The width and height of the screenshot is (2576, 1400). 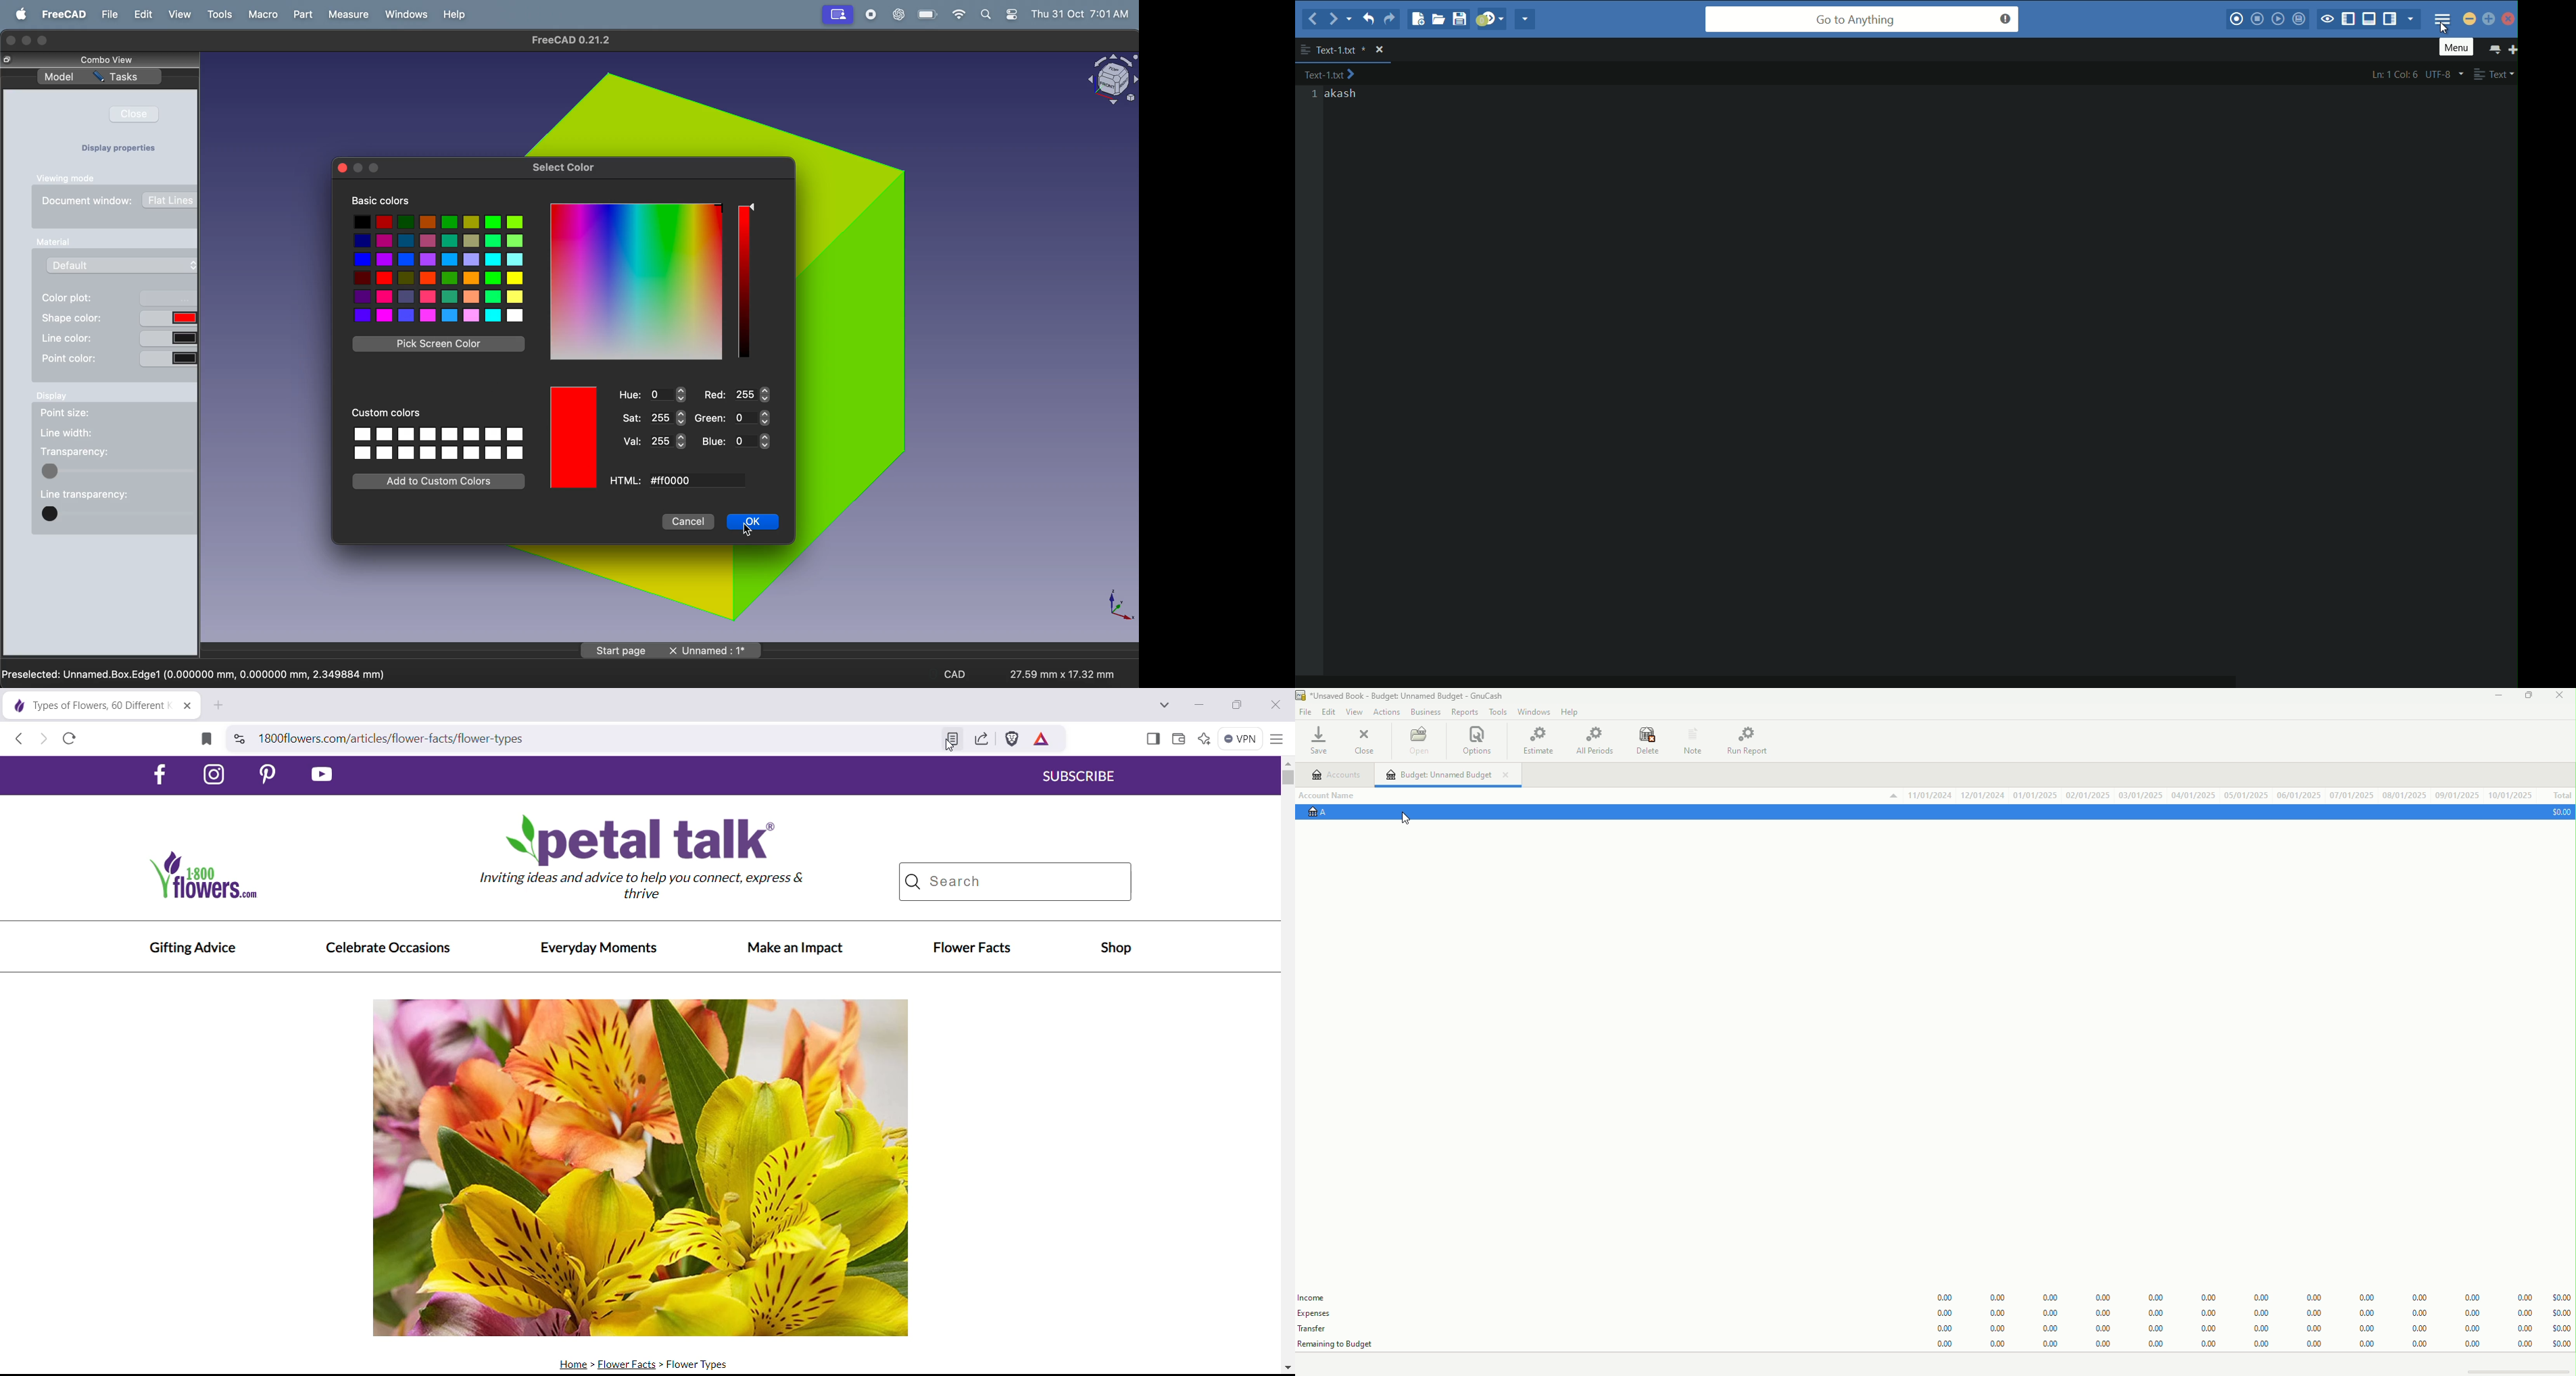 What do you see at coordinates (2489, 20) in the screenshot?
I see `maximize` at bounding box center [2489, 20].